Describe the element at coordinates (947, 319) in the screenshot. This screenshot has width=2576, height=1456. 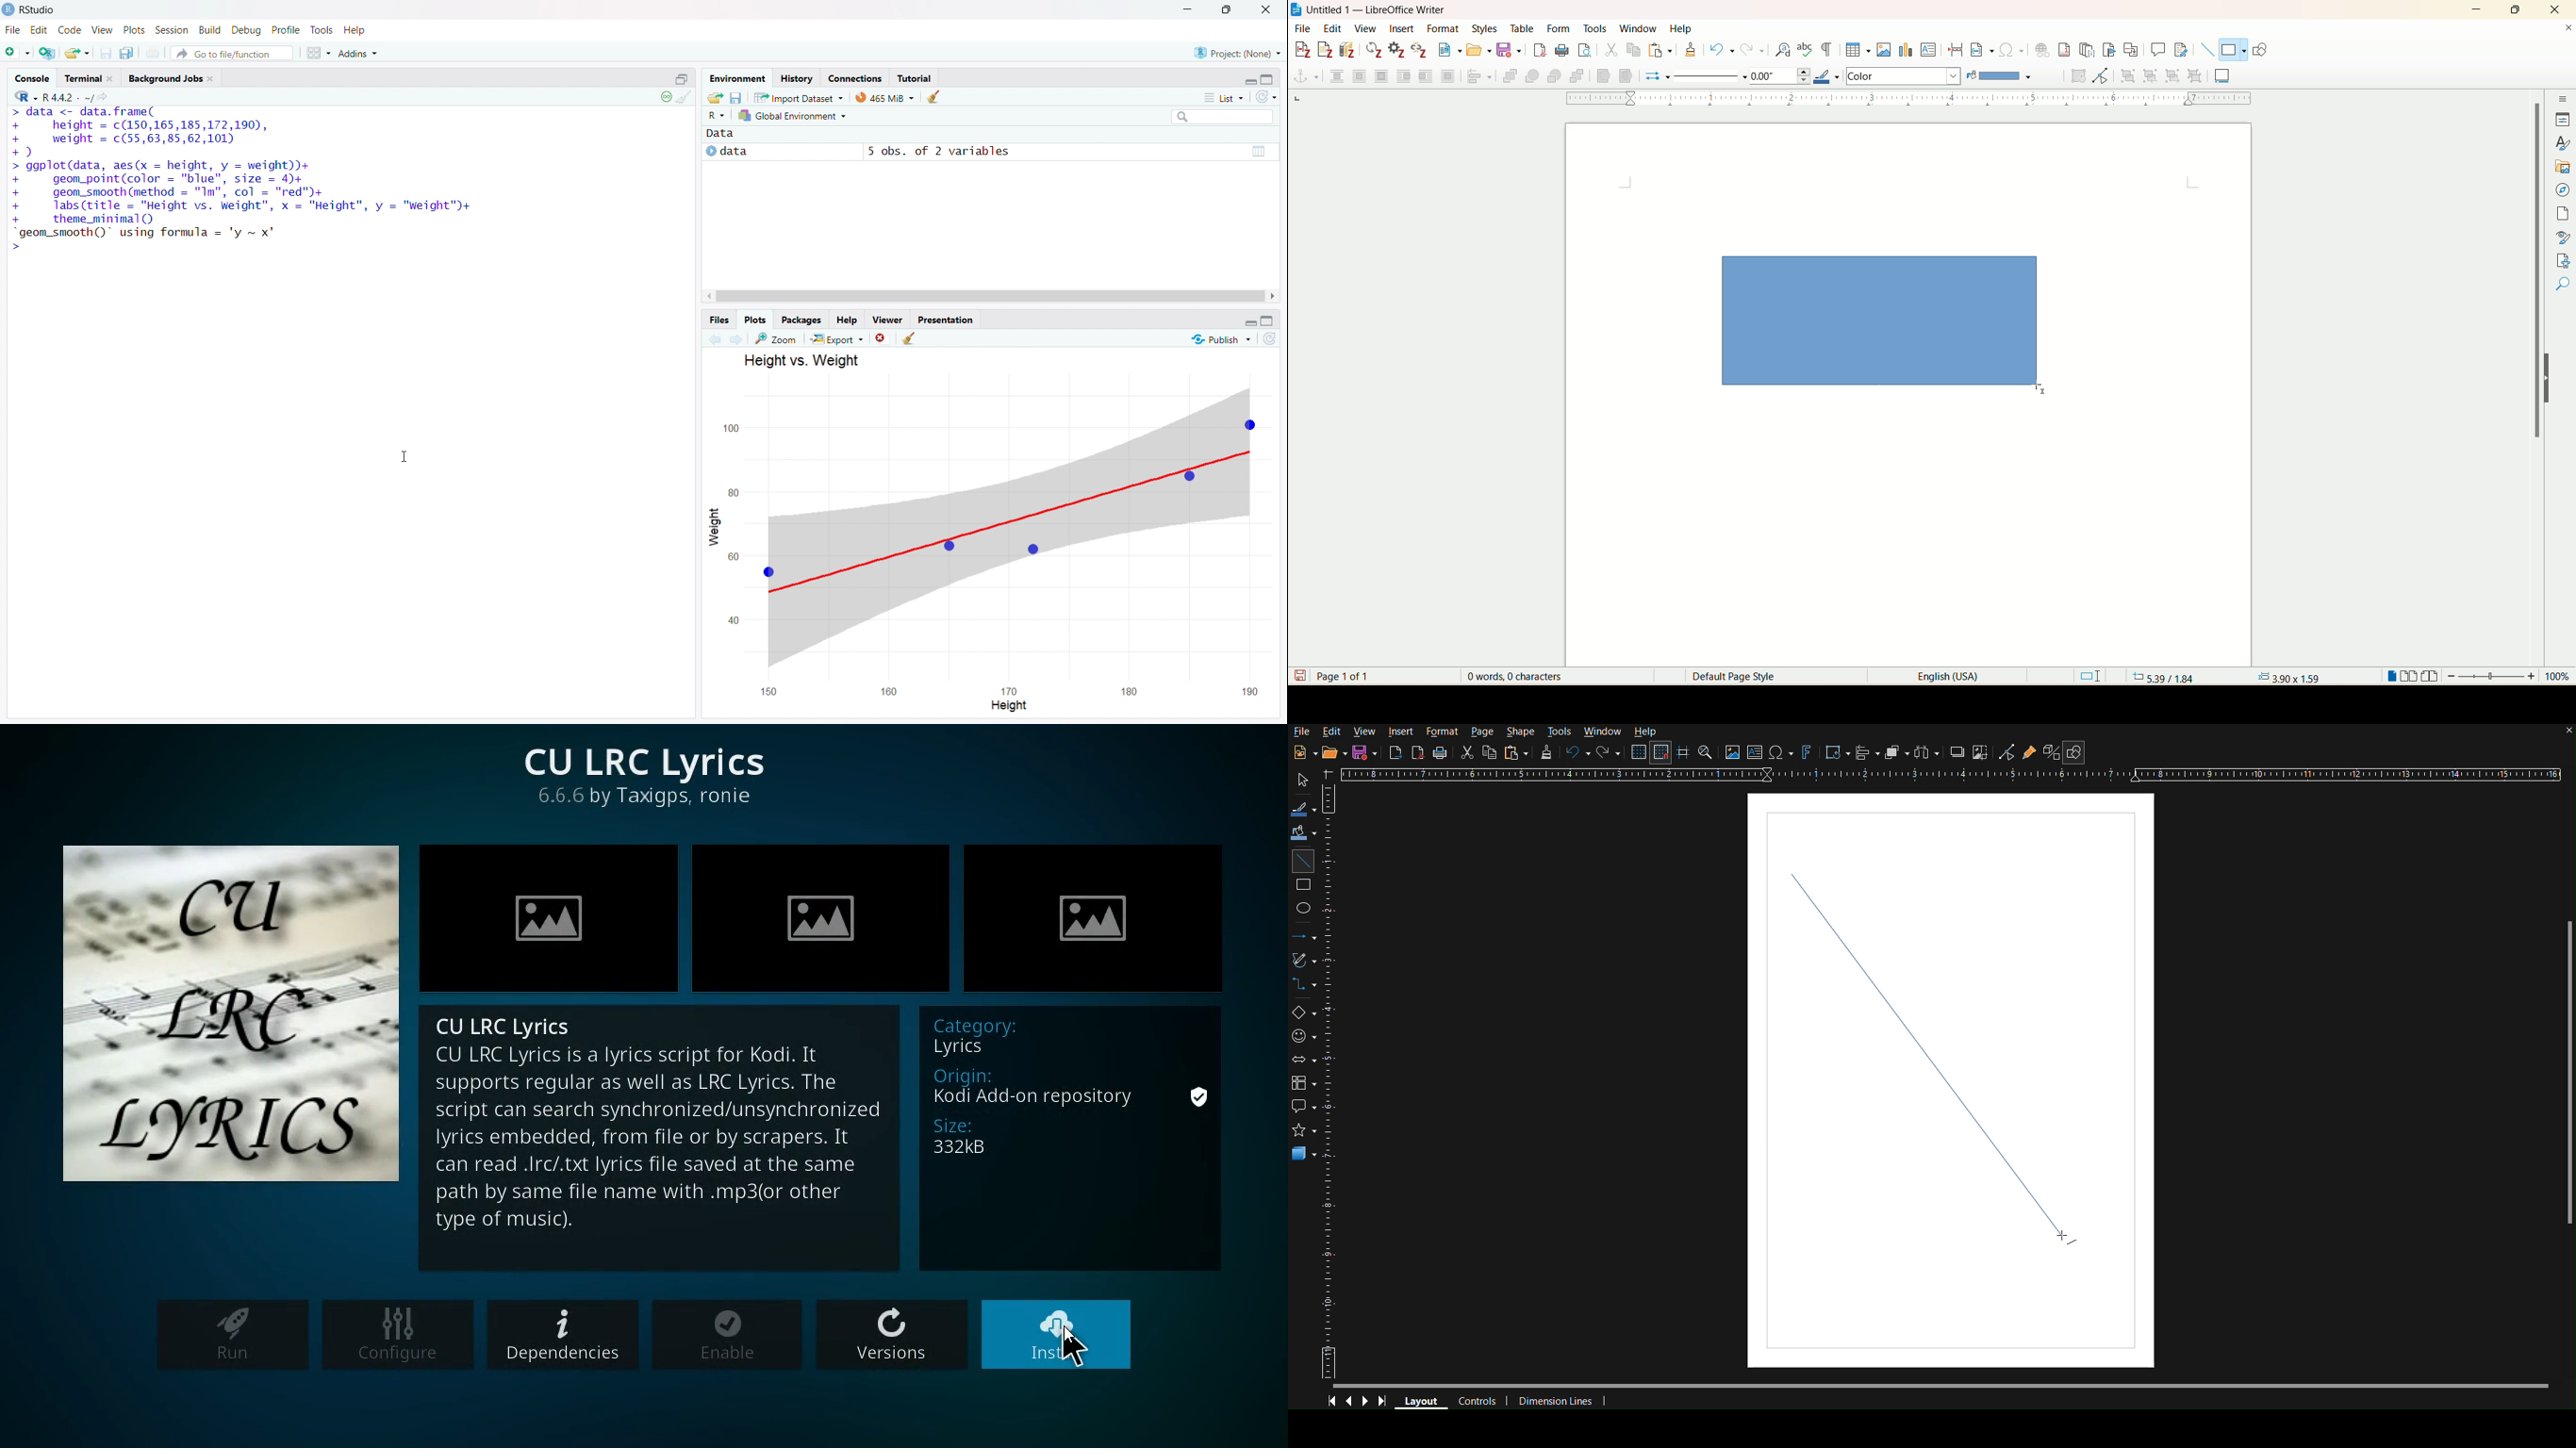
I see `presentation` at that location.